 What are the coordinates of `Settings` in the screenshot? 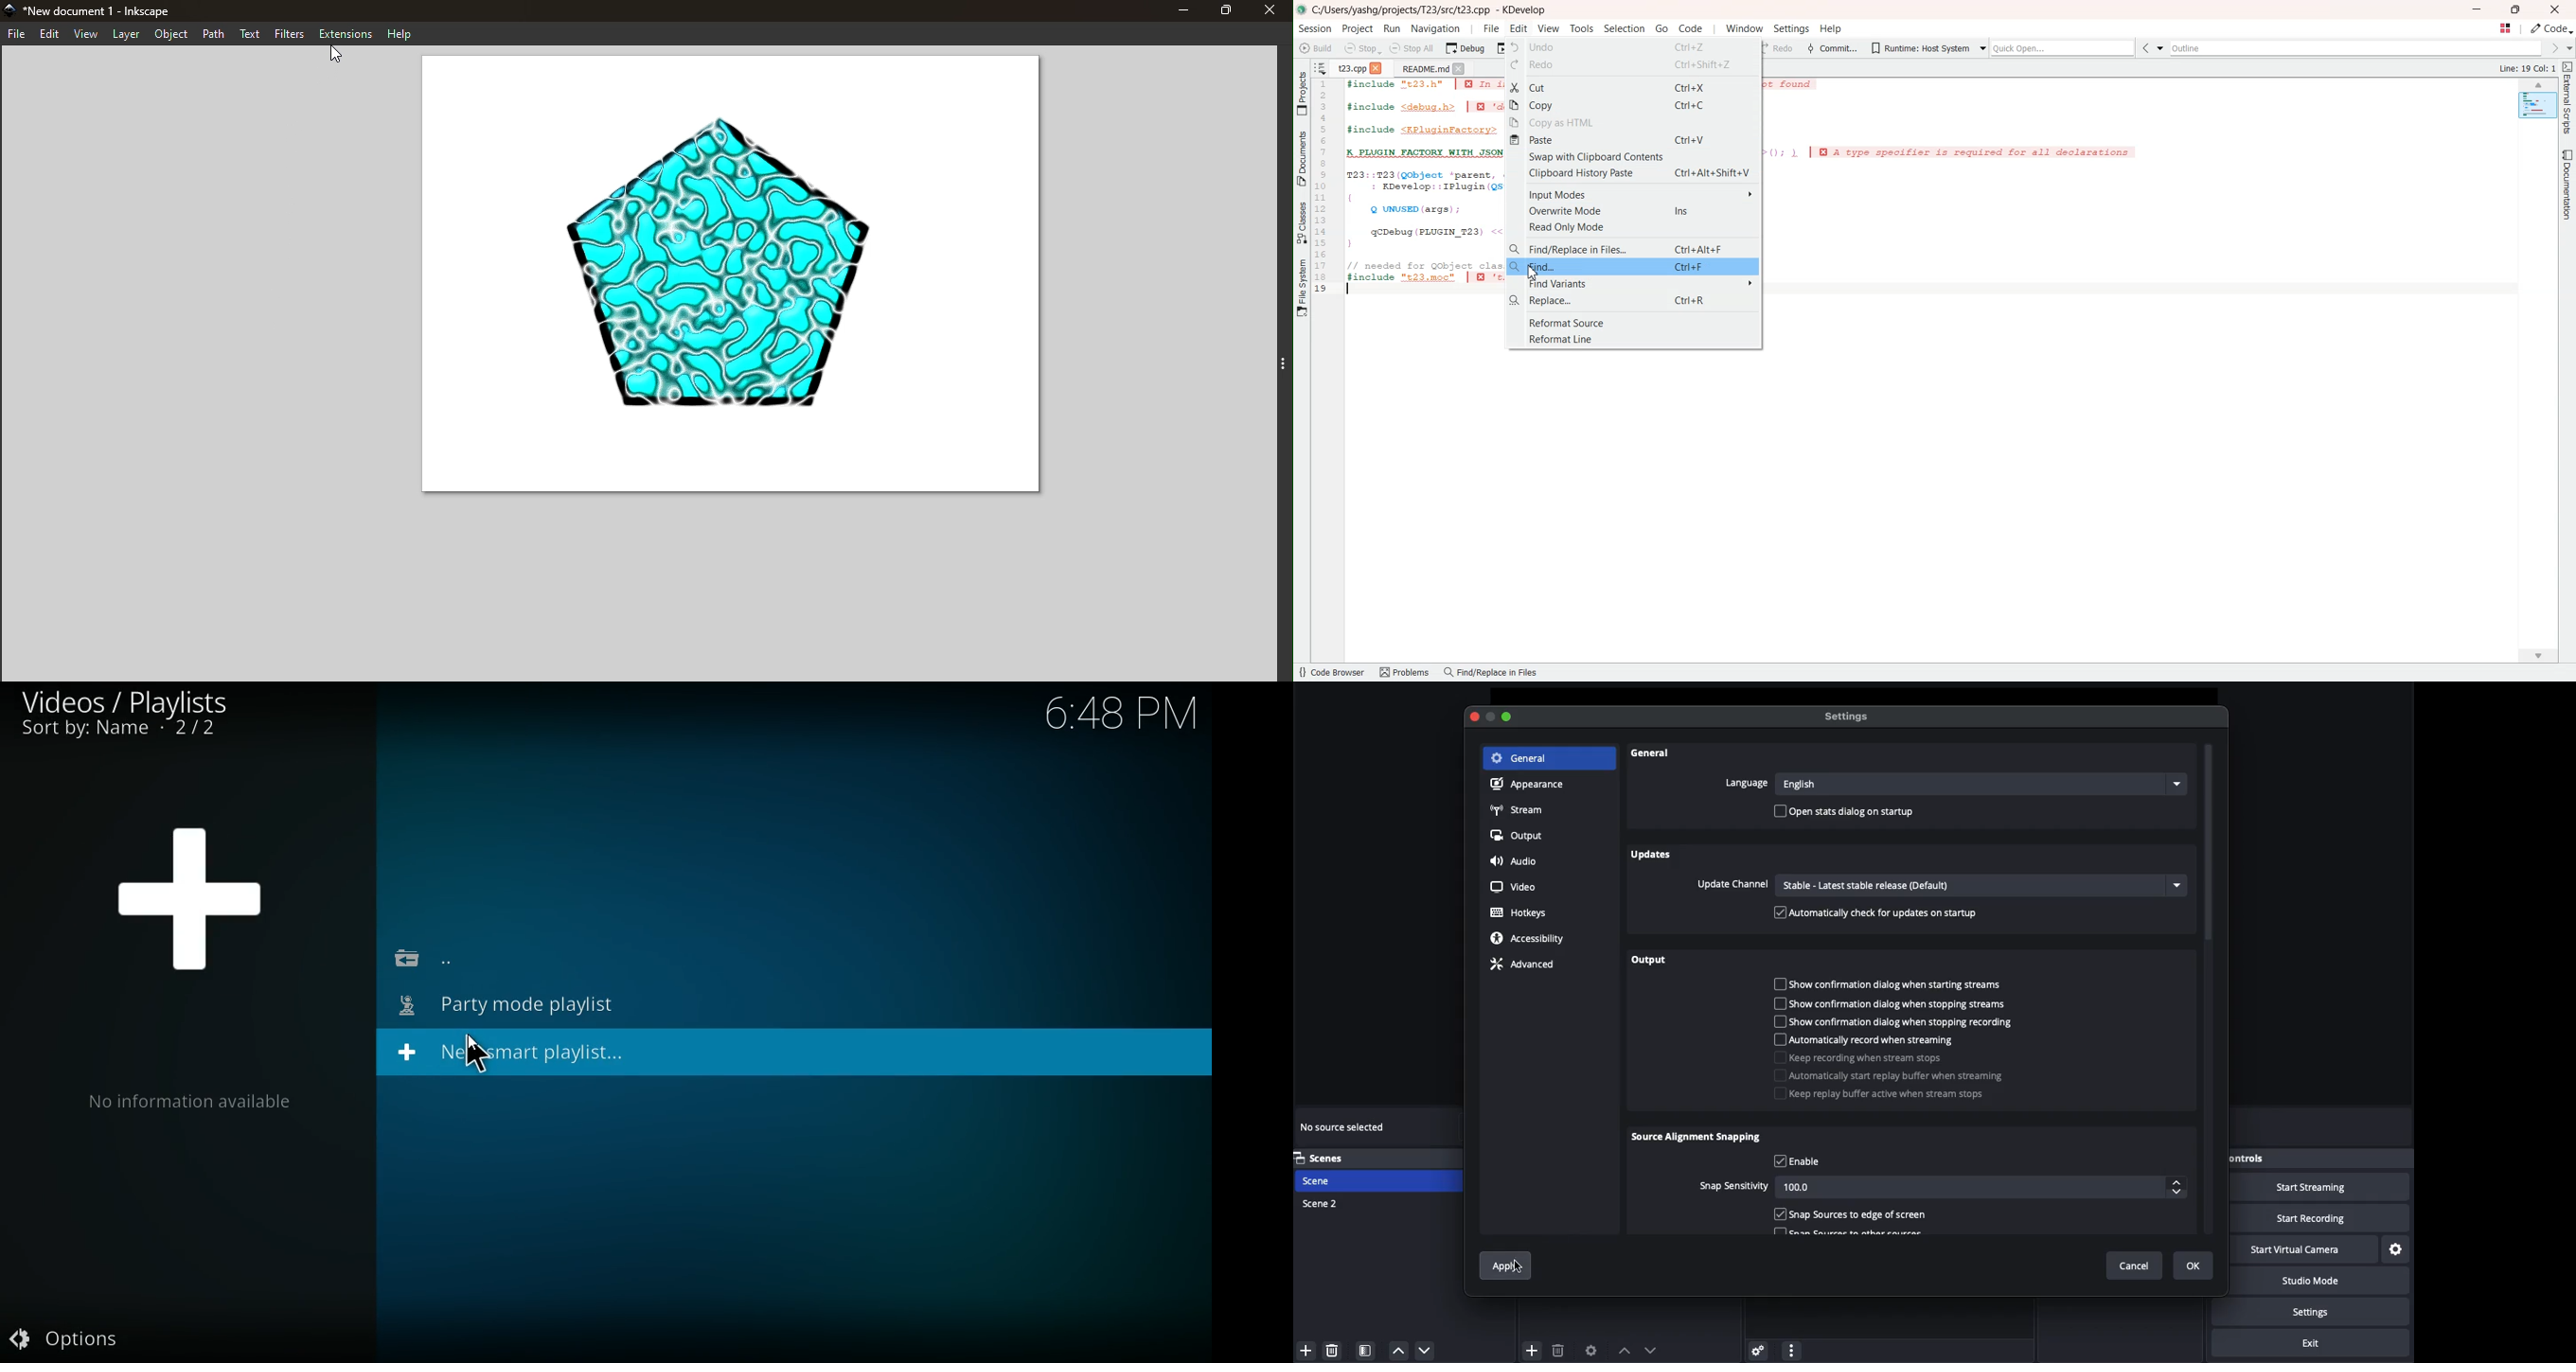 It's located at (2320, 1312).